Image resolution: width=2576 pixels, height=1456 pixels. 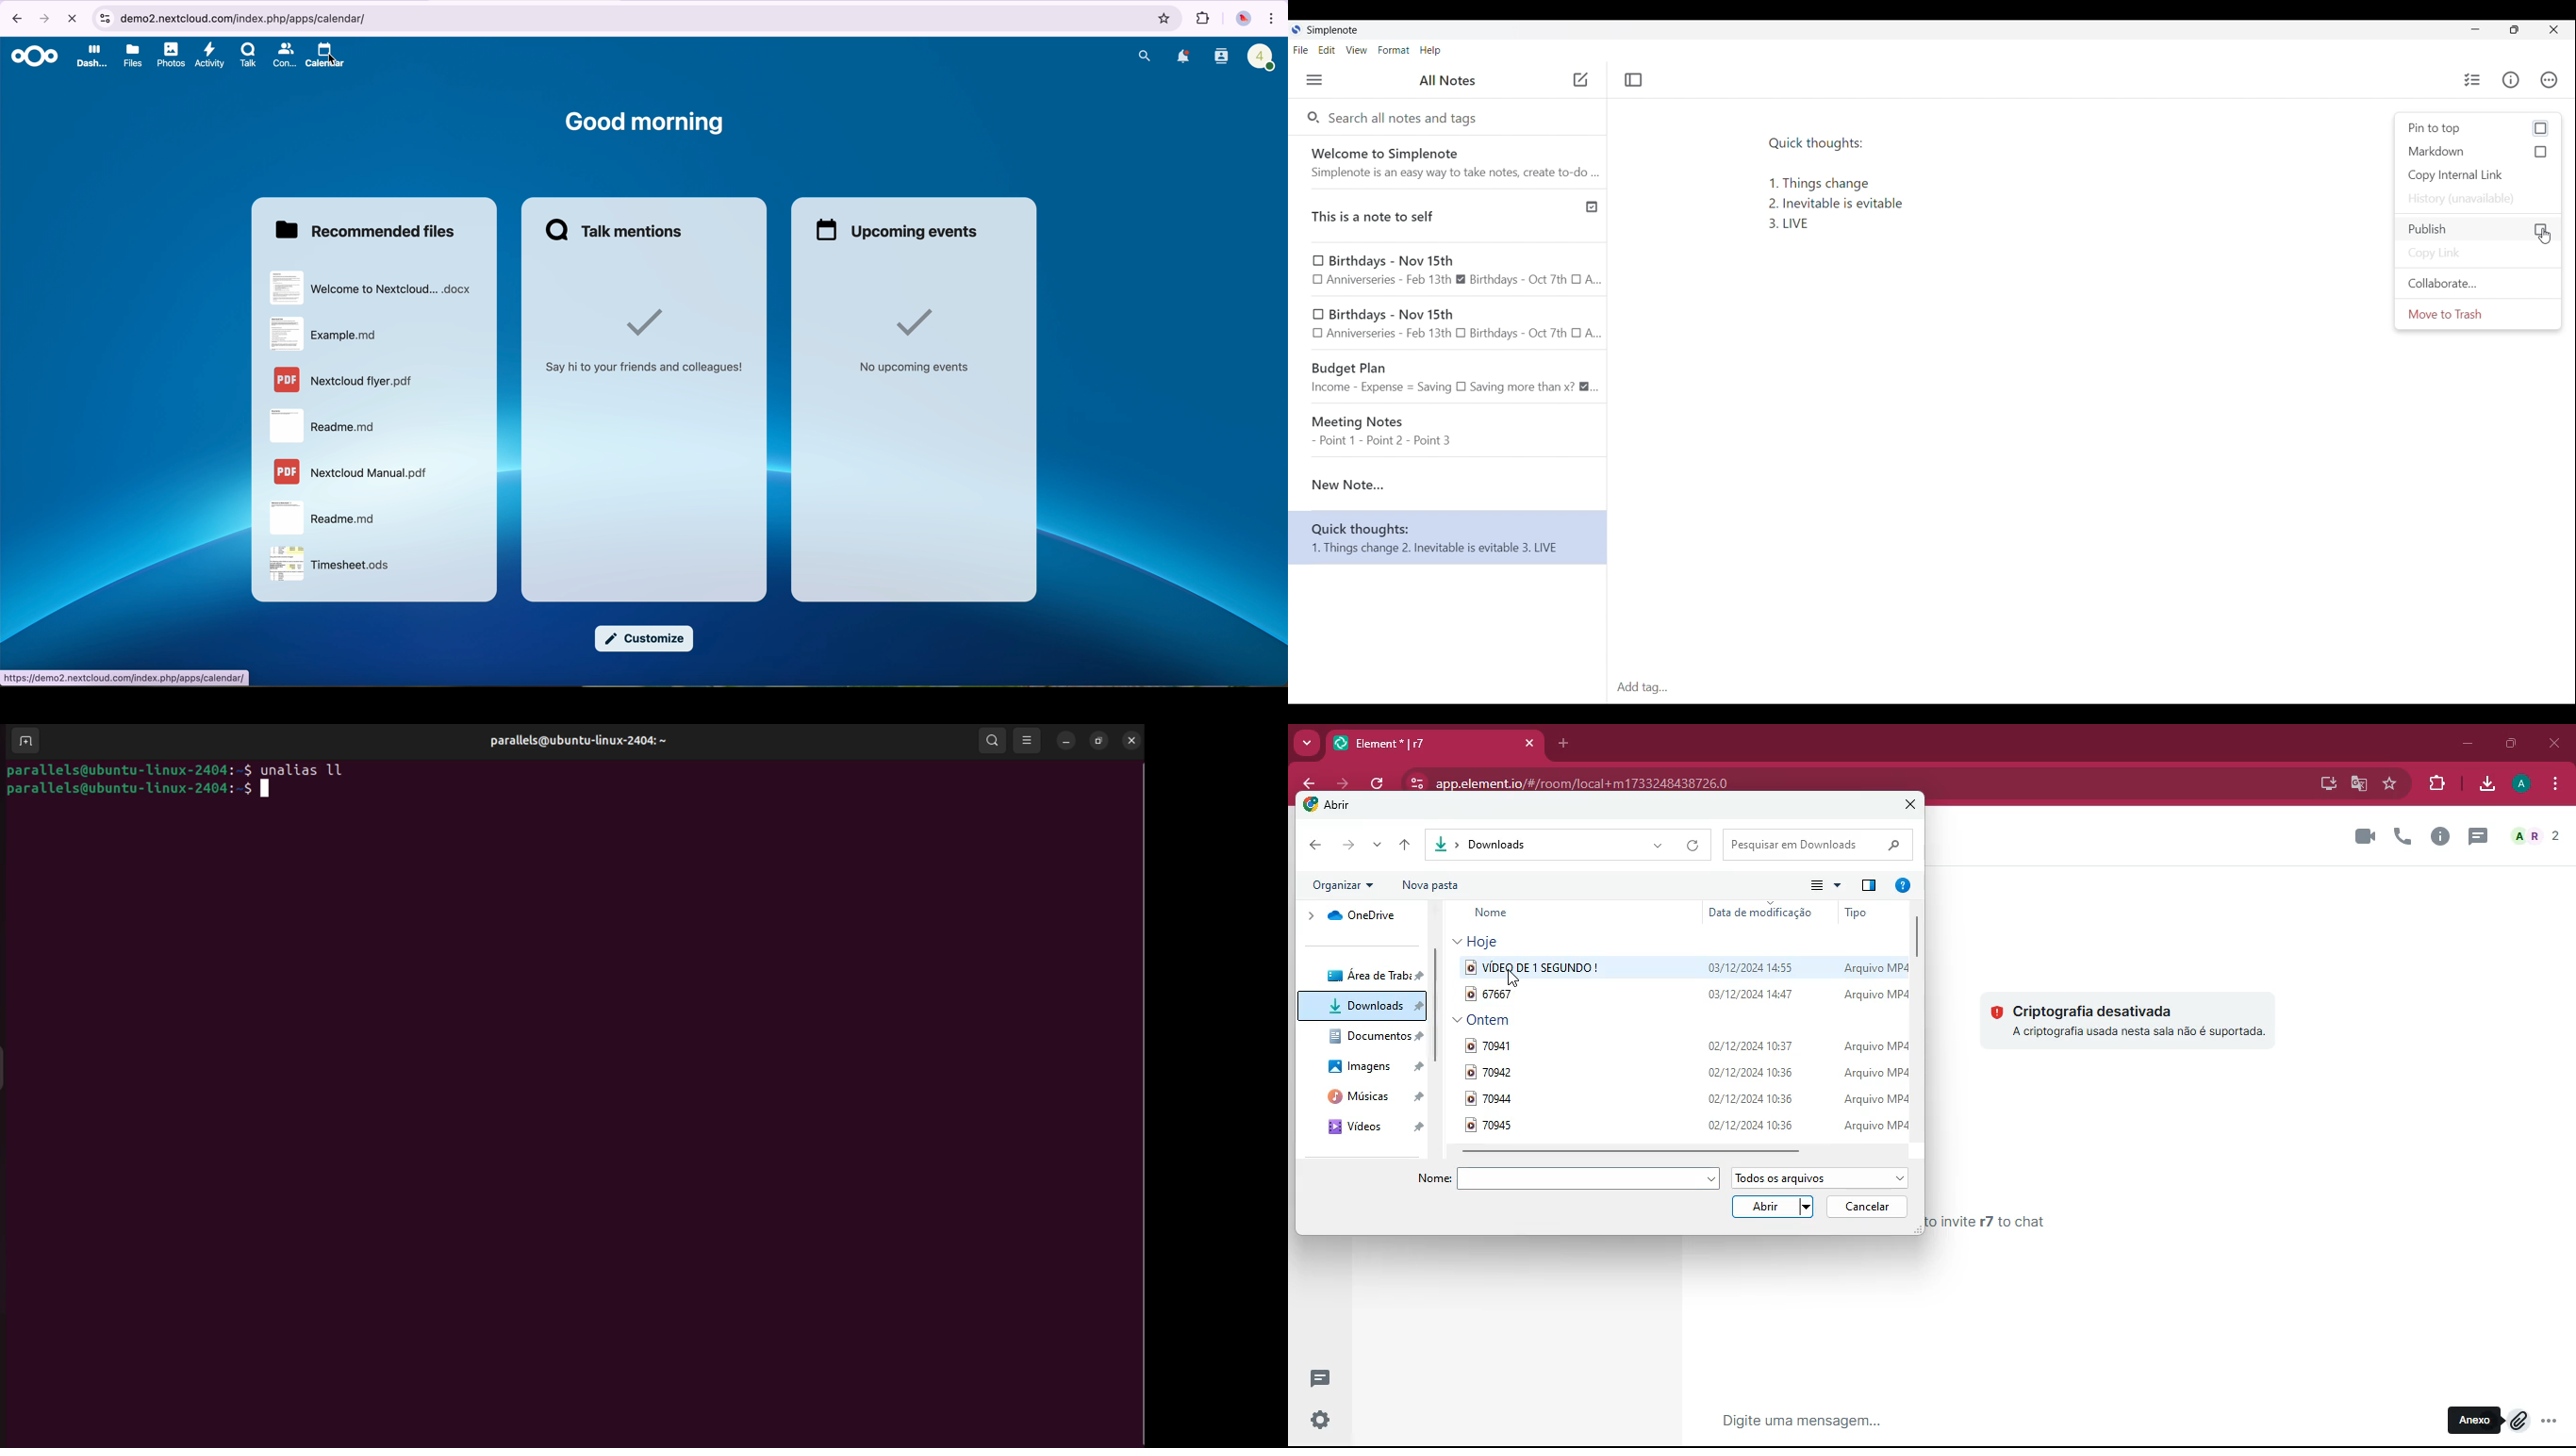 What do you see at coordinates (1318, 846) in the screenshot?
I see `back` at bounding box center [1318, 846].